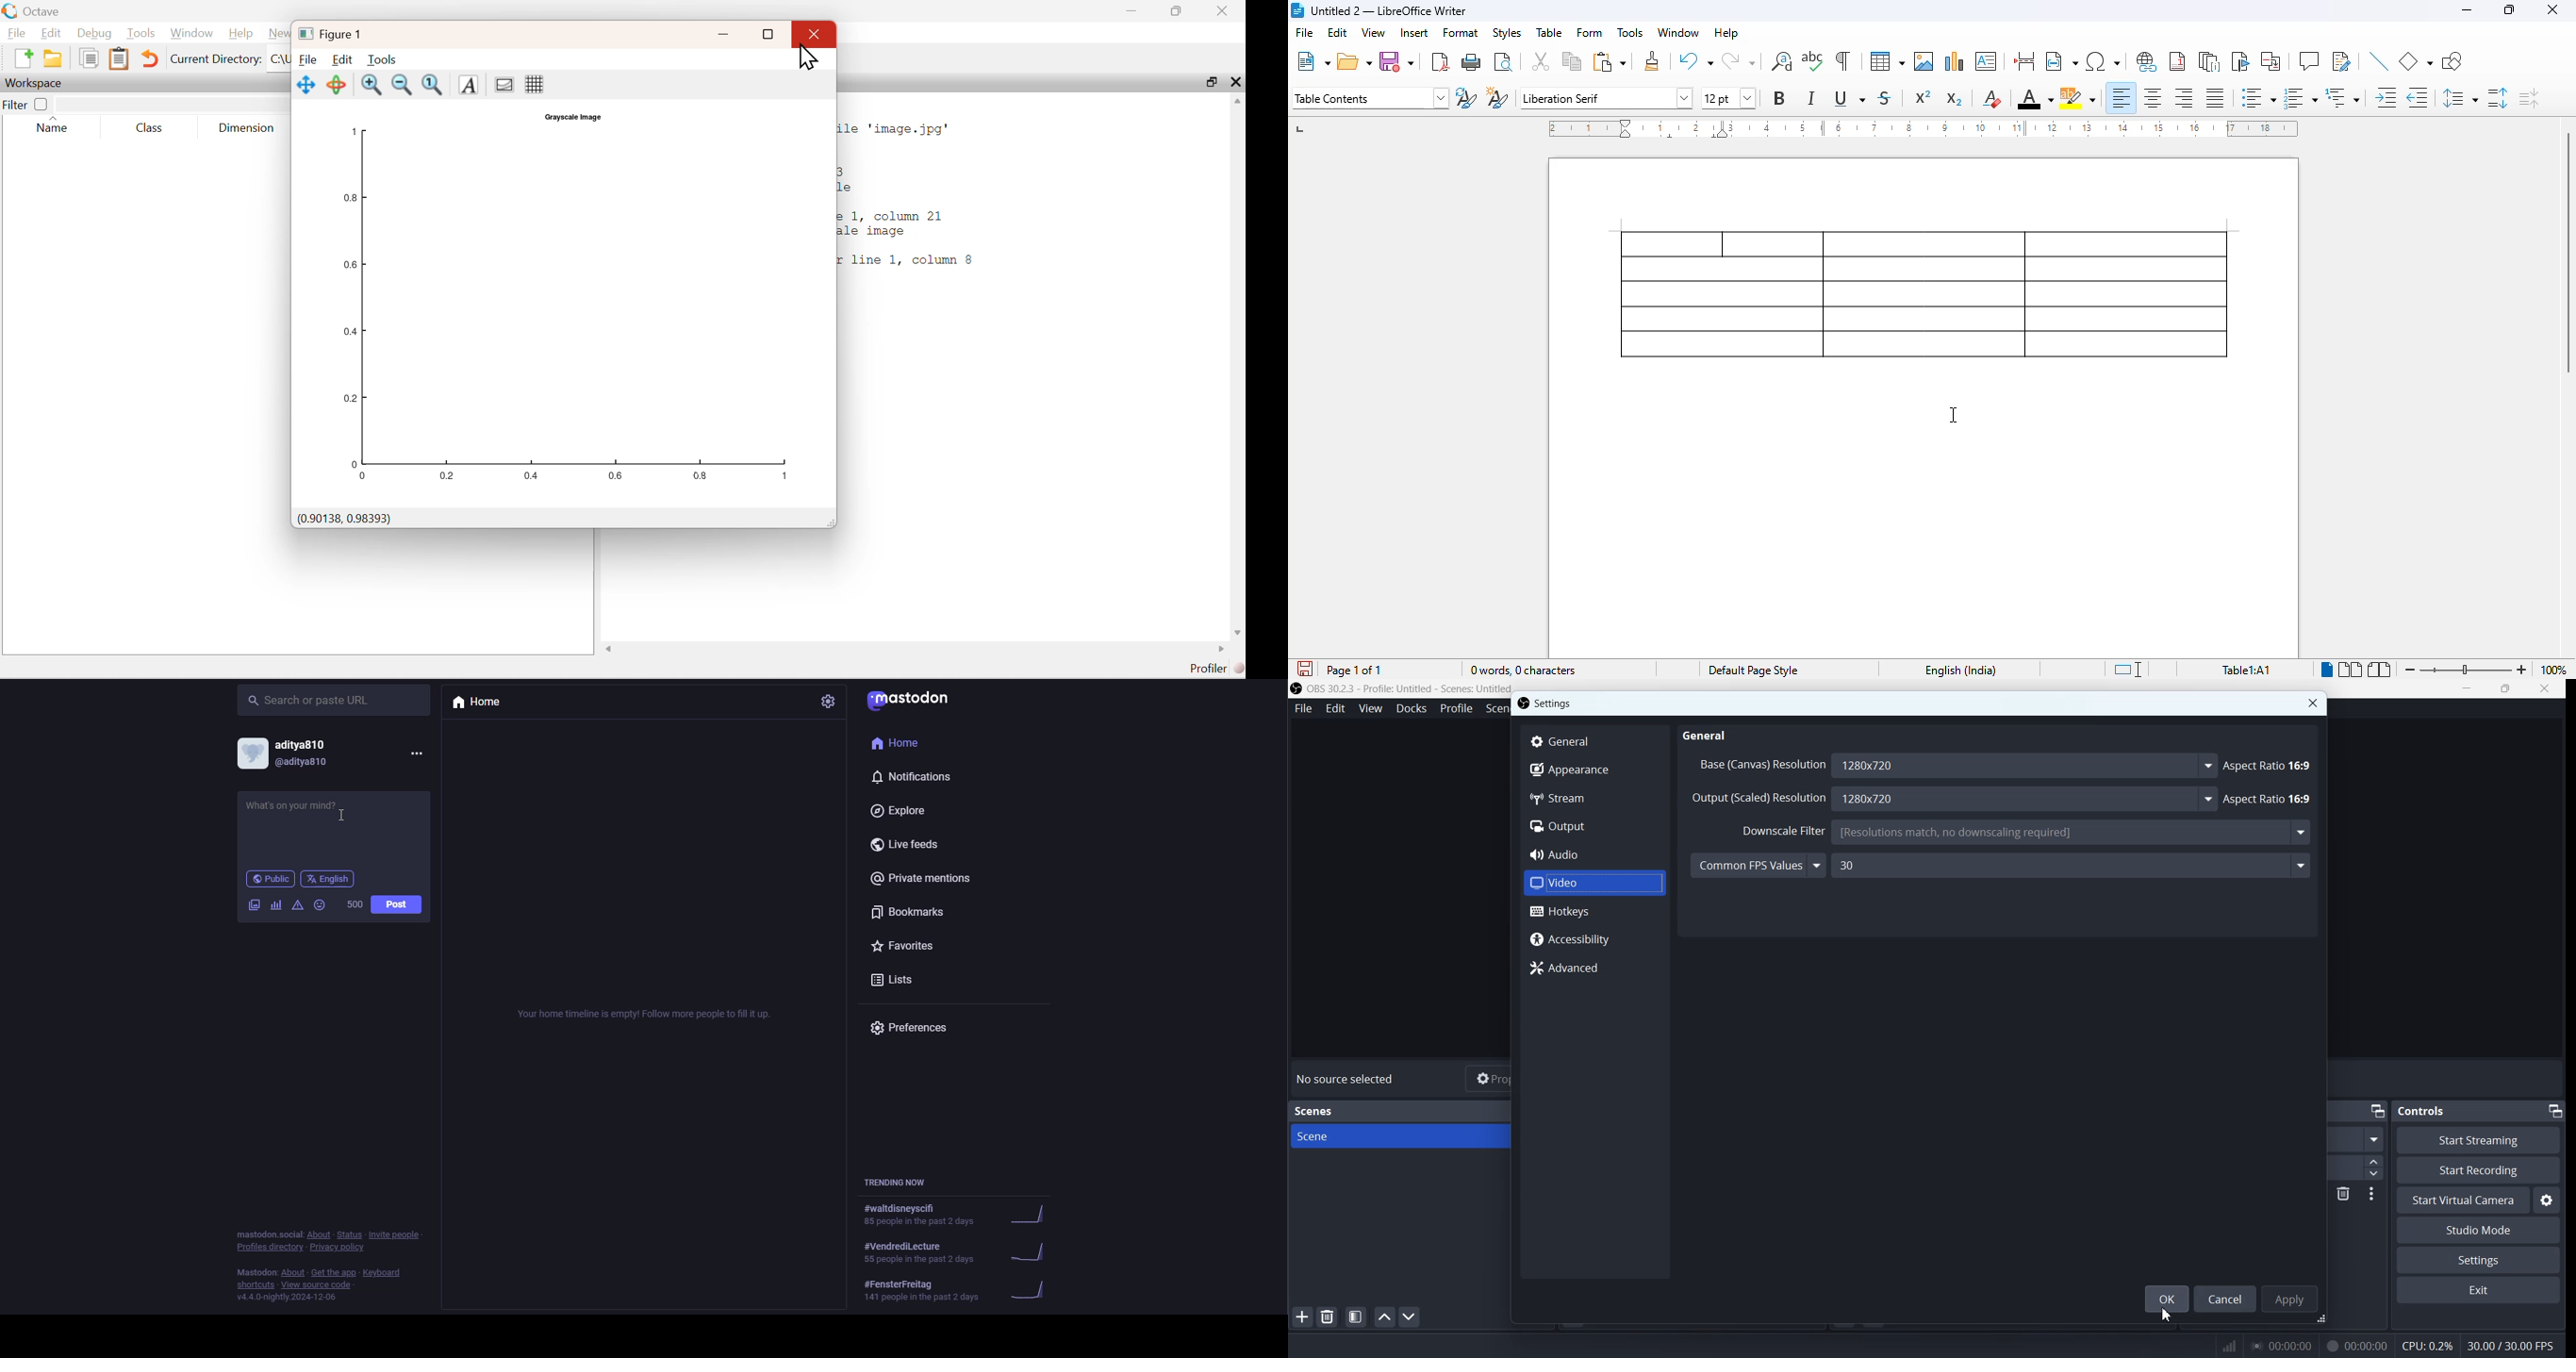 The height and width of the screenshot is (1372, 2576). What do you see at coordinates (2565, 252) in the screenshot?
I see `vertical scroll bar` at bounding box center [2565, 252].